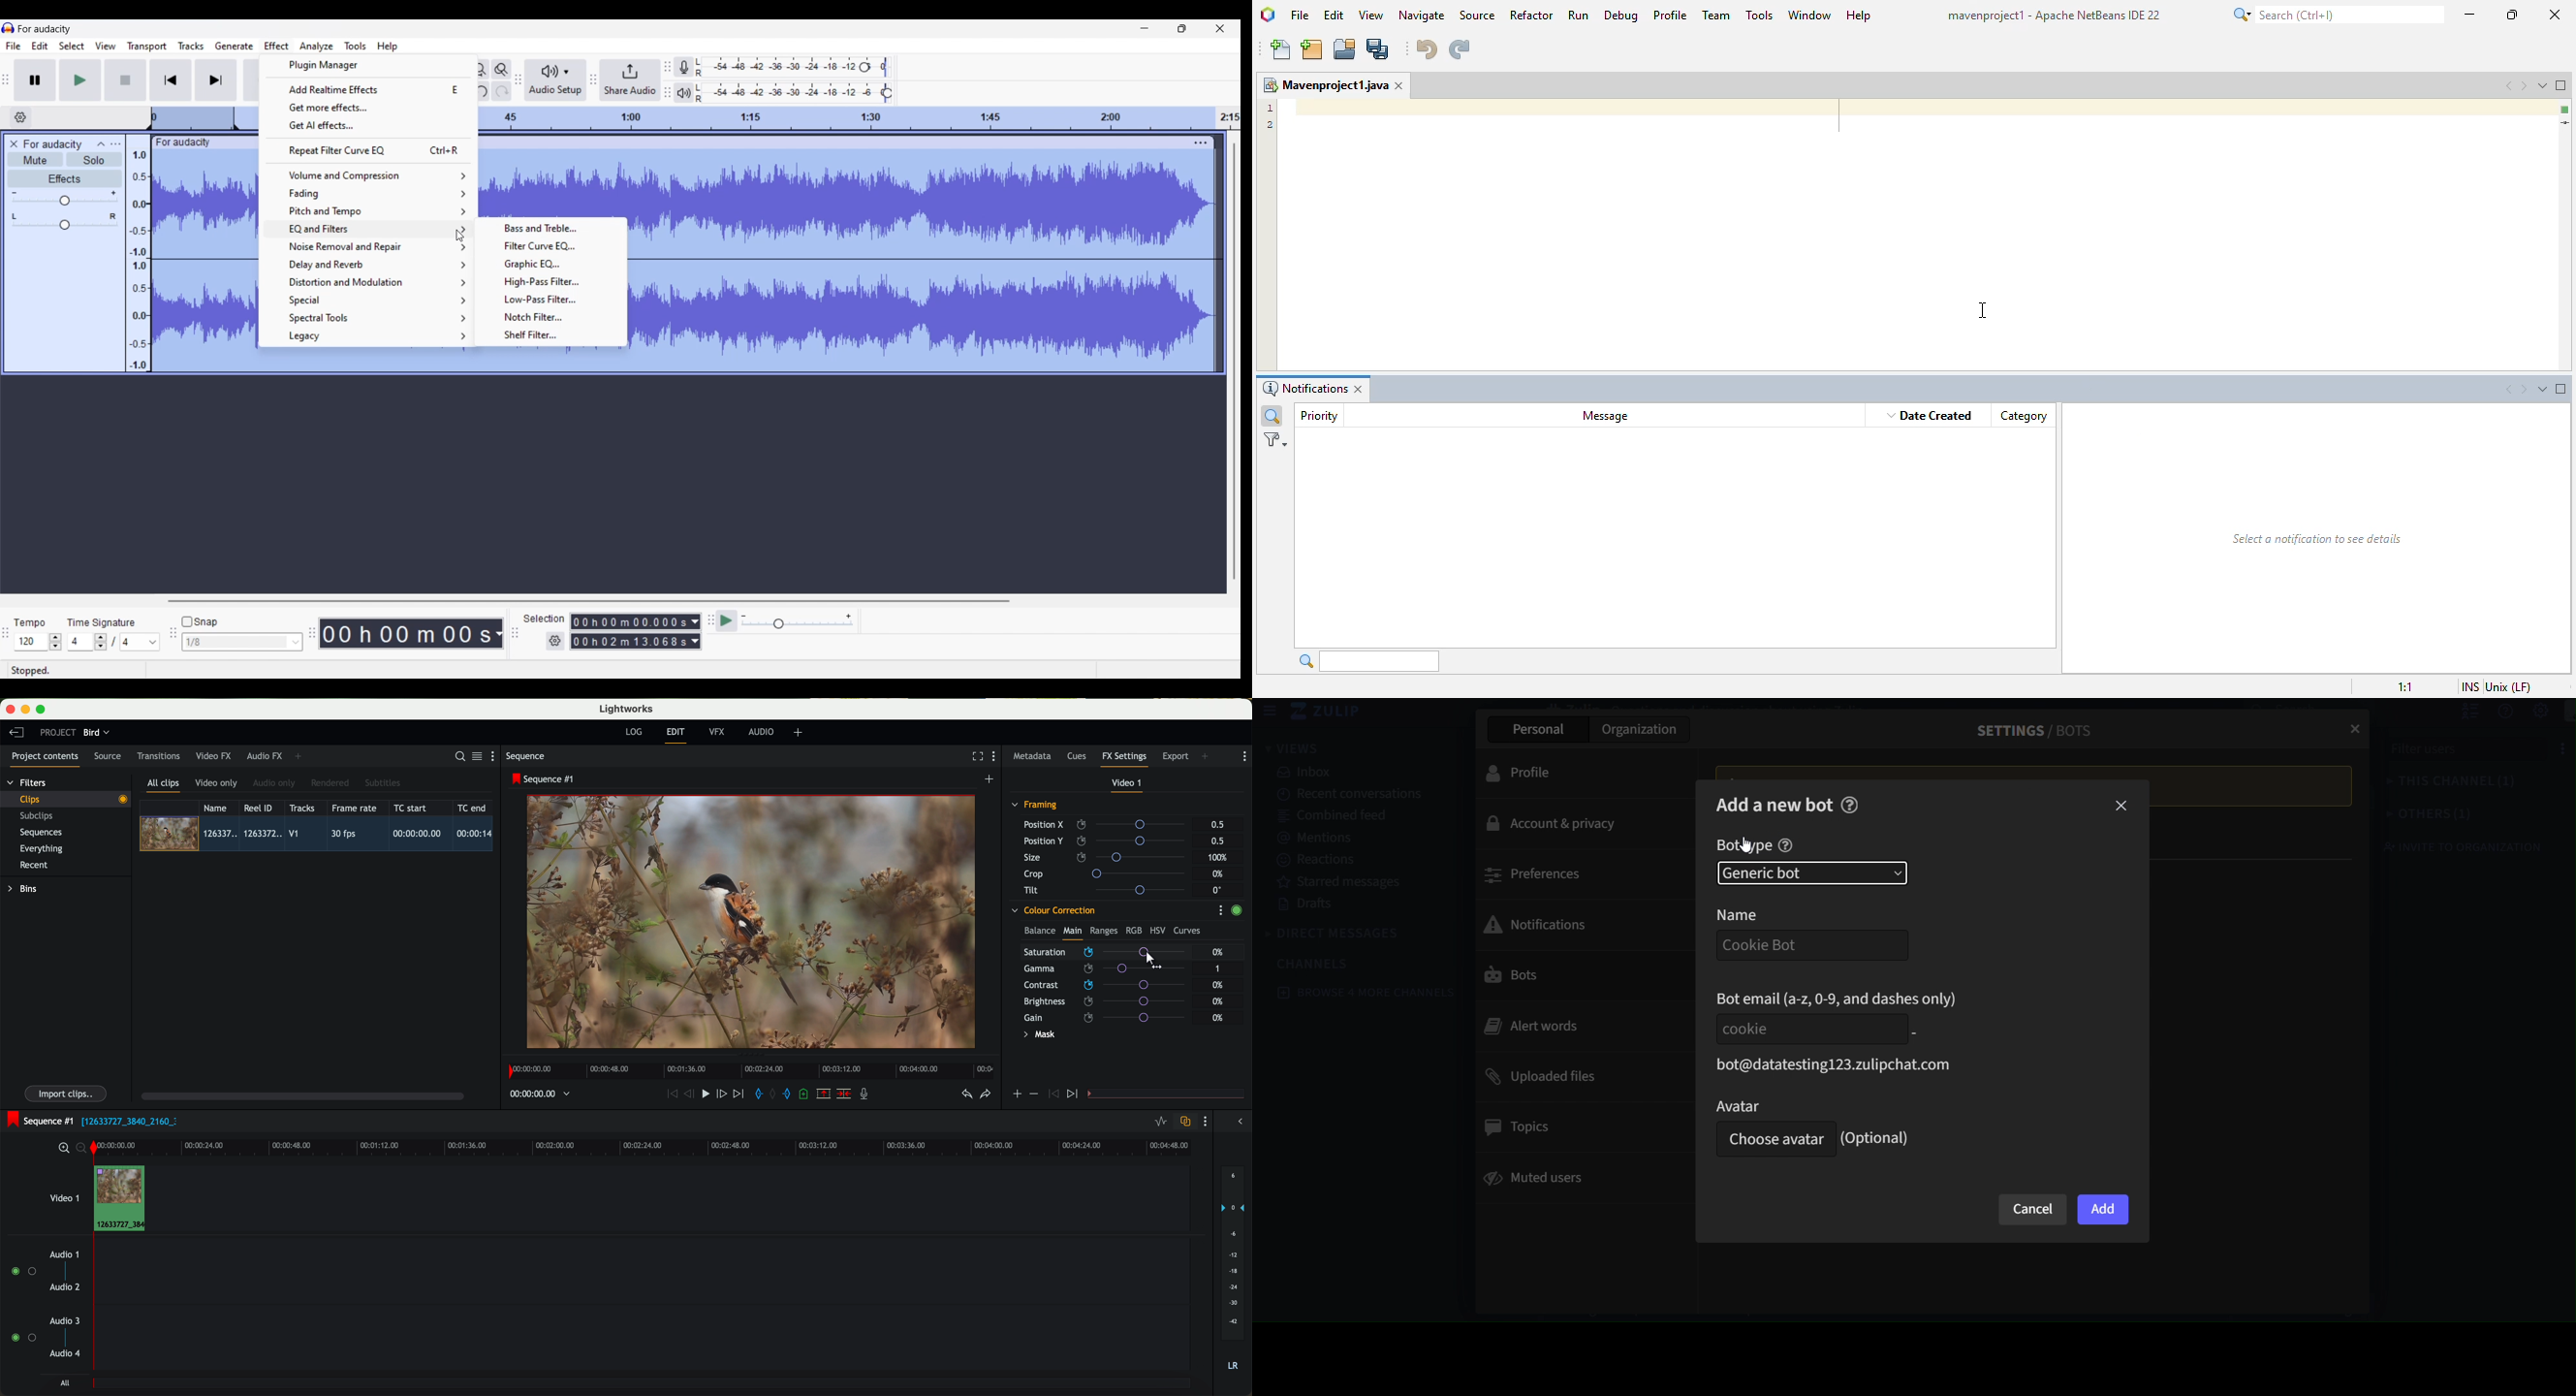 The width and height of the screenshot is (2576, 1400). Describe the element at coordinates (1220, 910) in the screenshot. I see `show settings menu` at that location.